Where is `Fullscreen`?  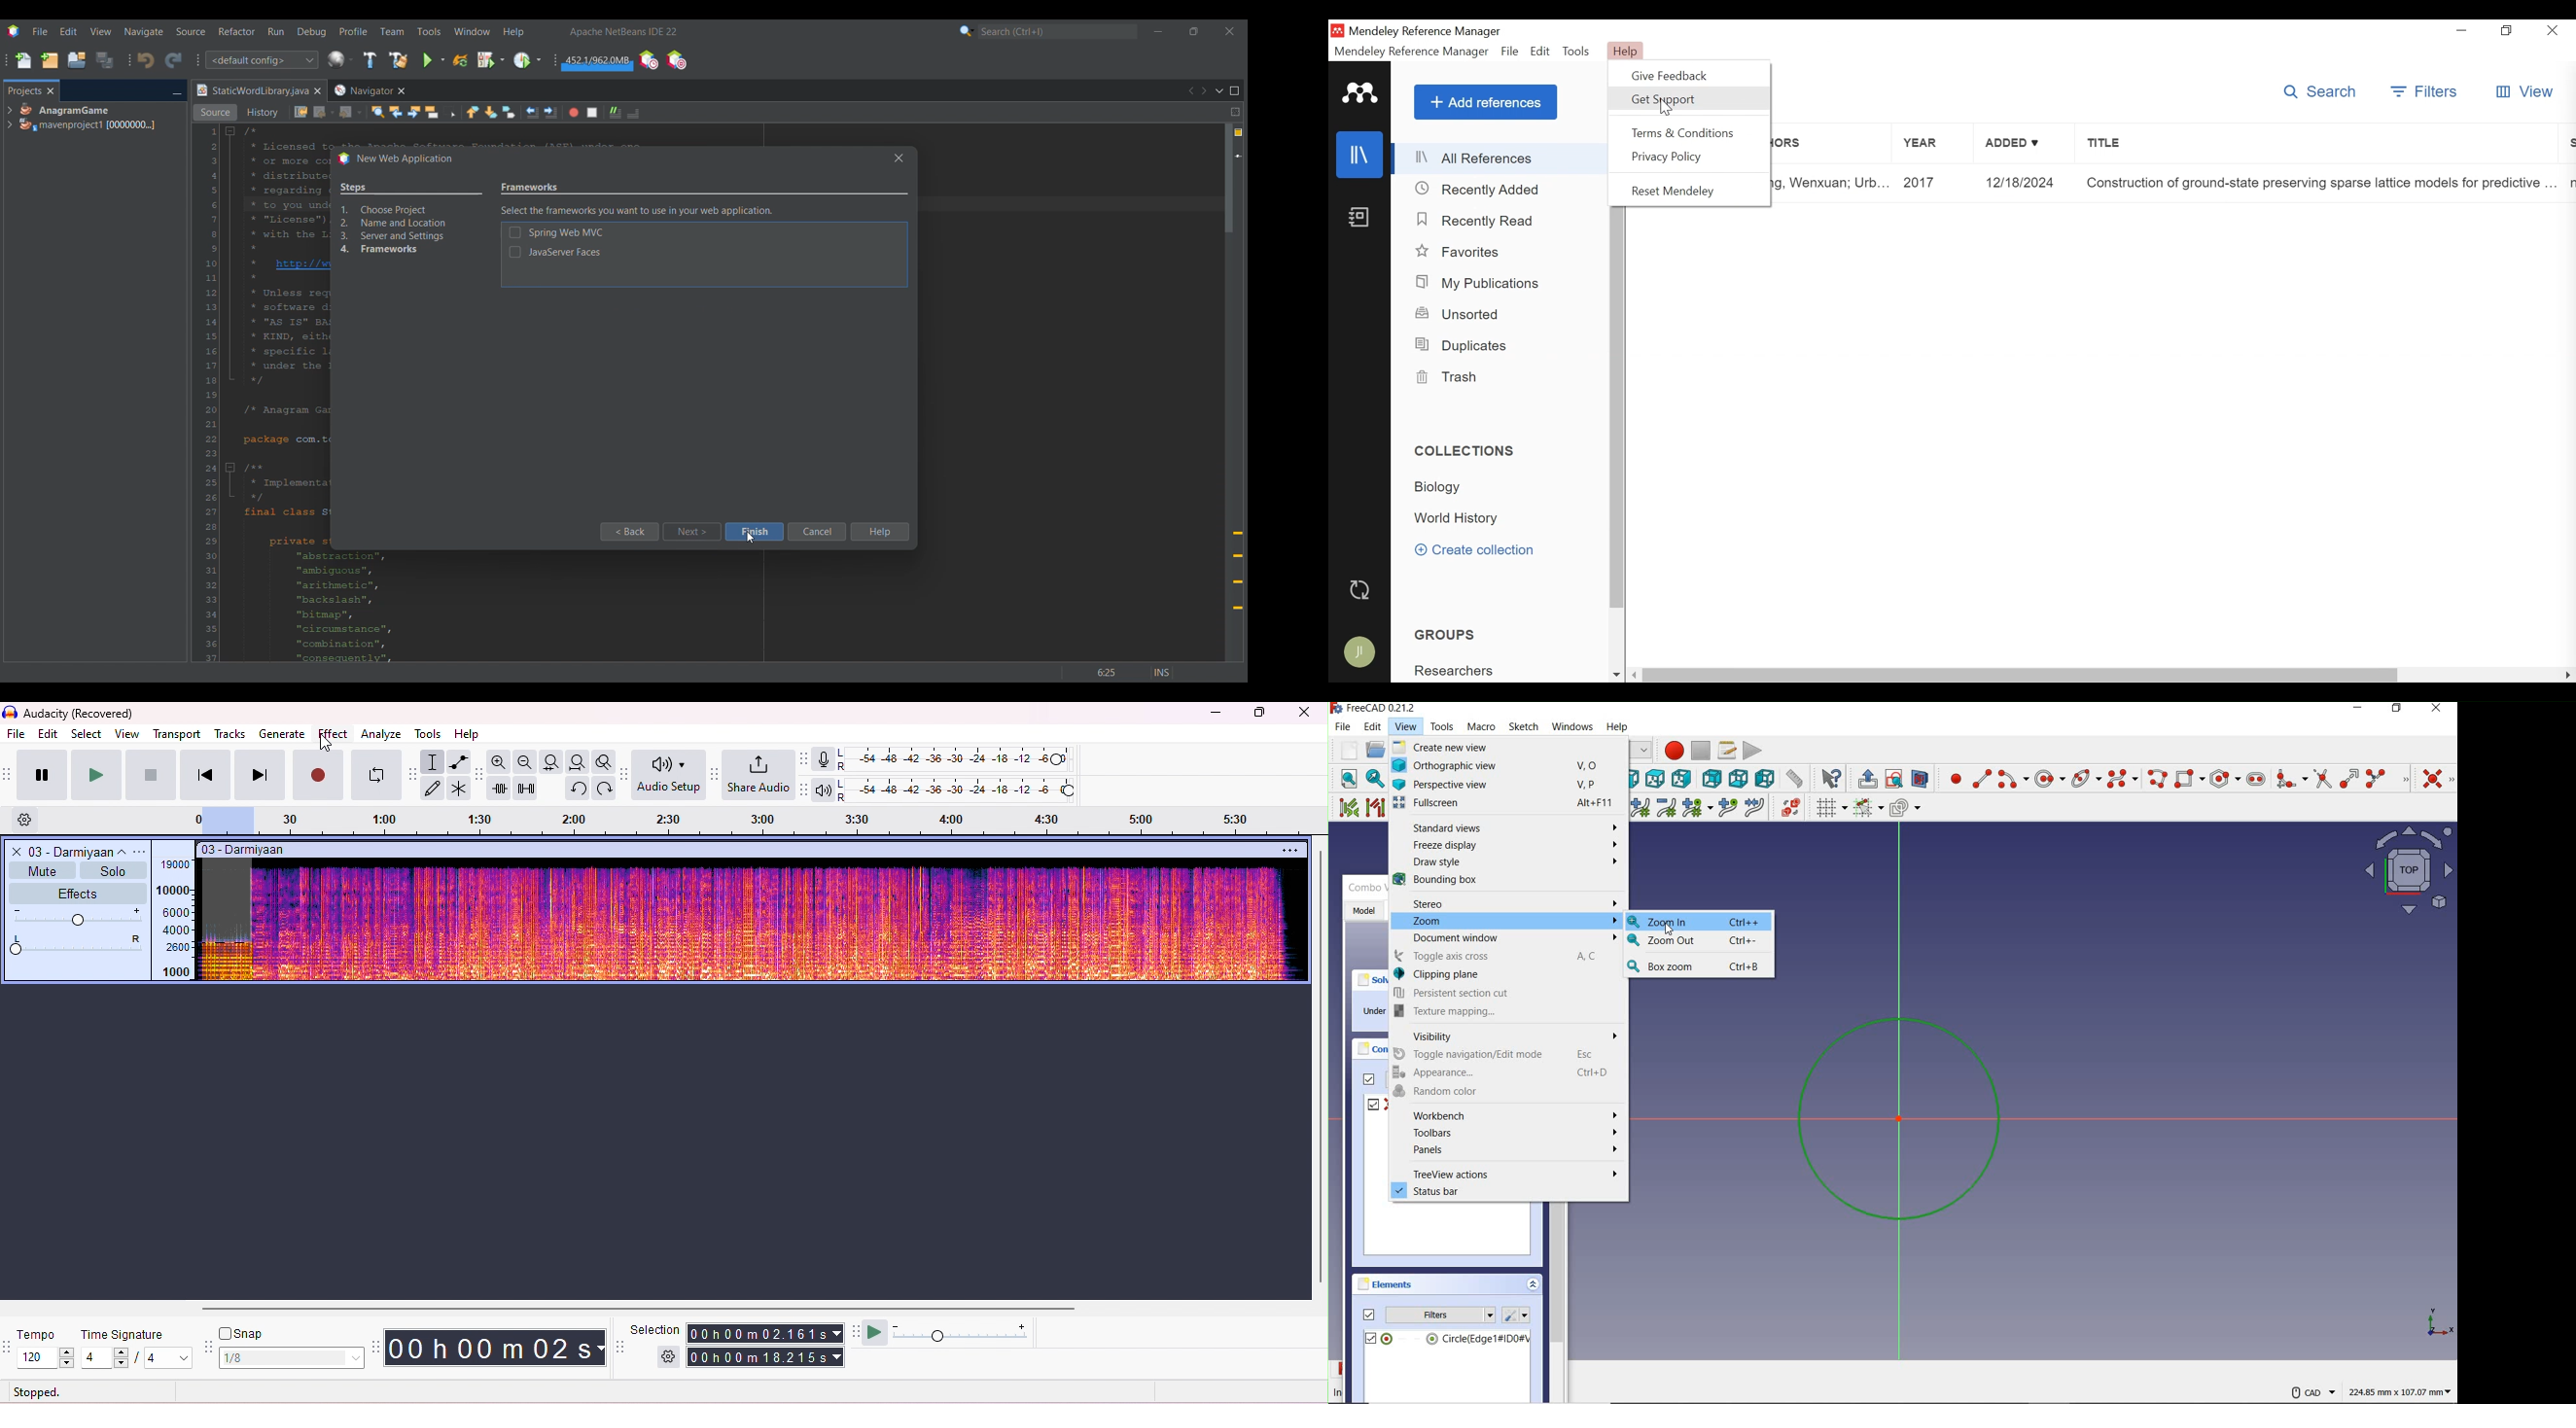
Fullscreen is located at coordinates (1499, 802).